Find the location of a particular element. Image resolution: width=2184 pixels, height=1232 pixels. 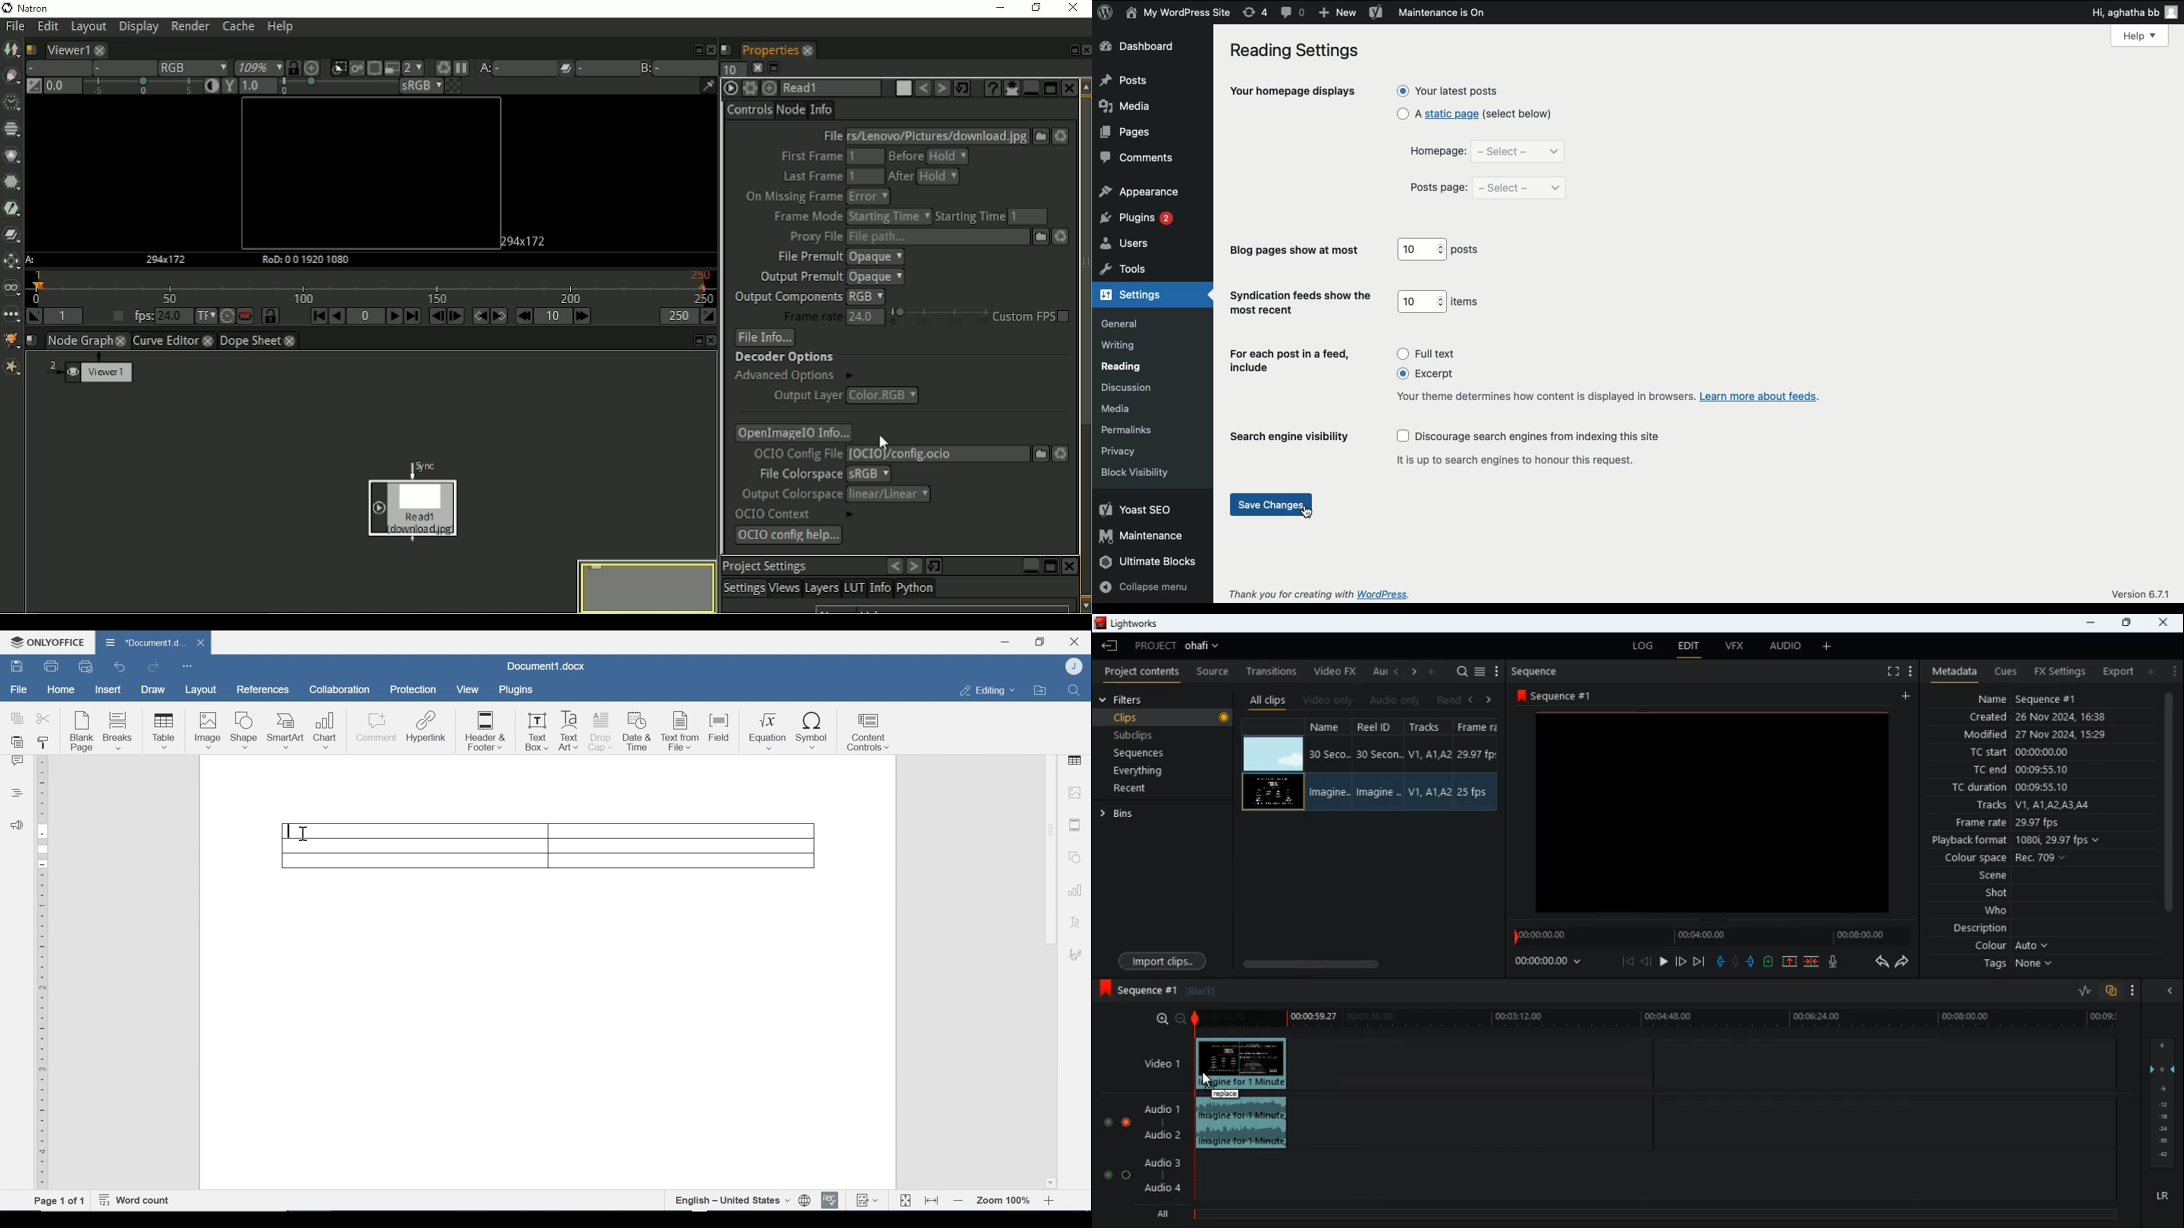

tracks is located at coordinates (1431, 727).